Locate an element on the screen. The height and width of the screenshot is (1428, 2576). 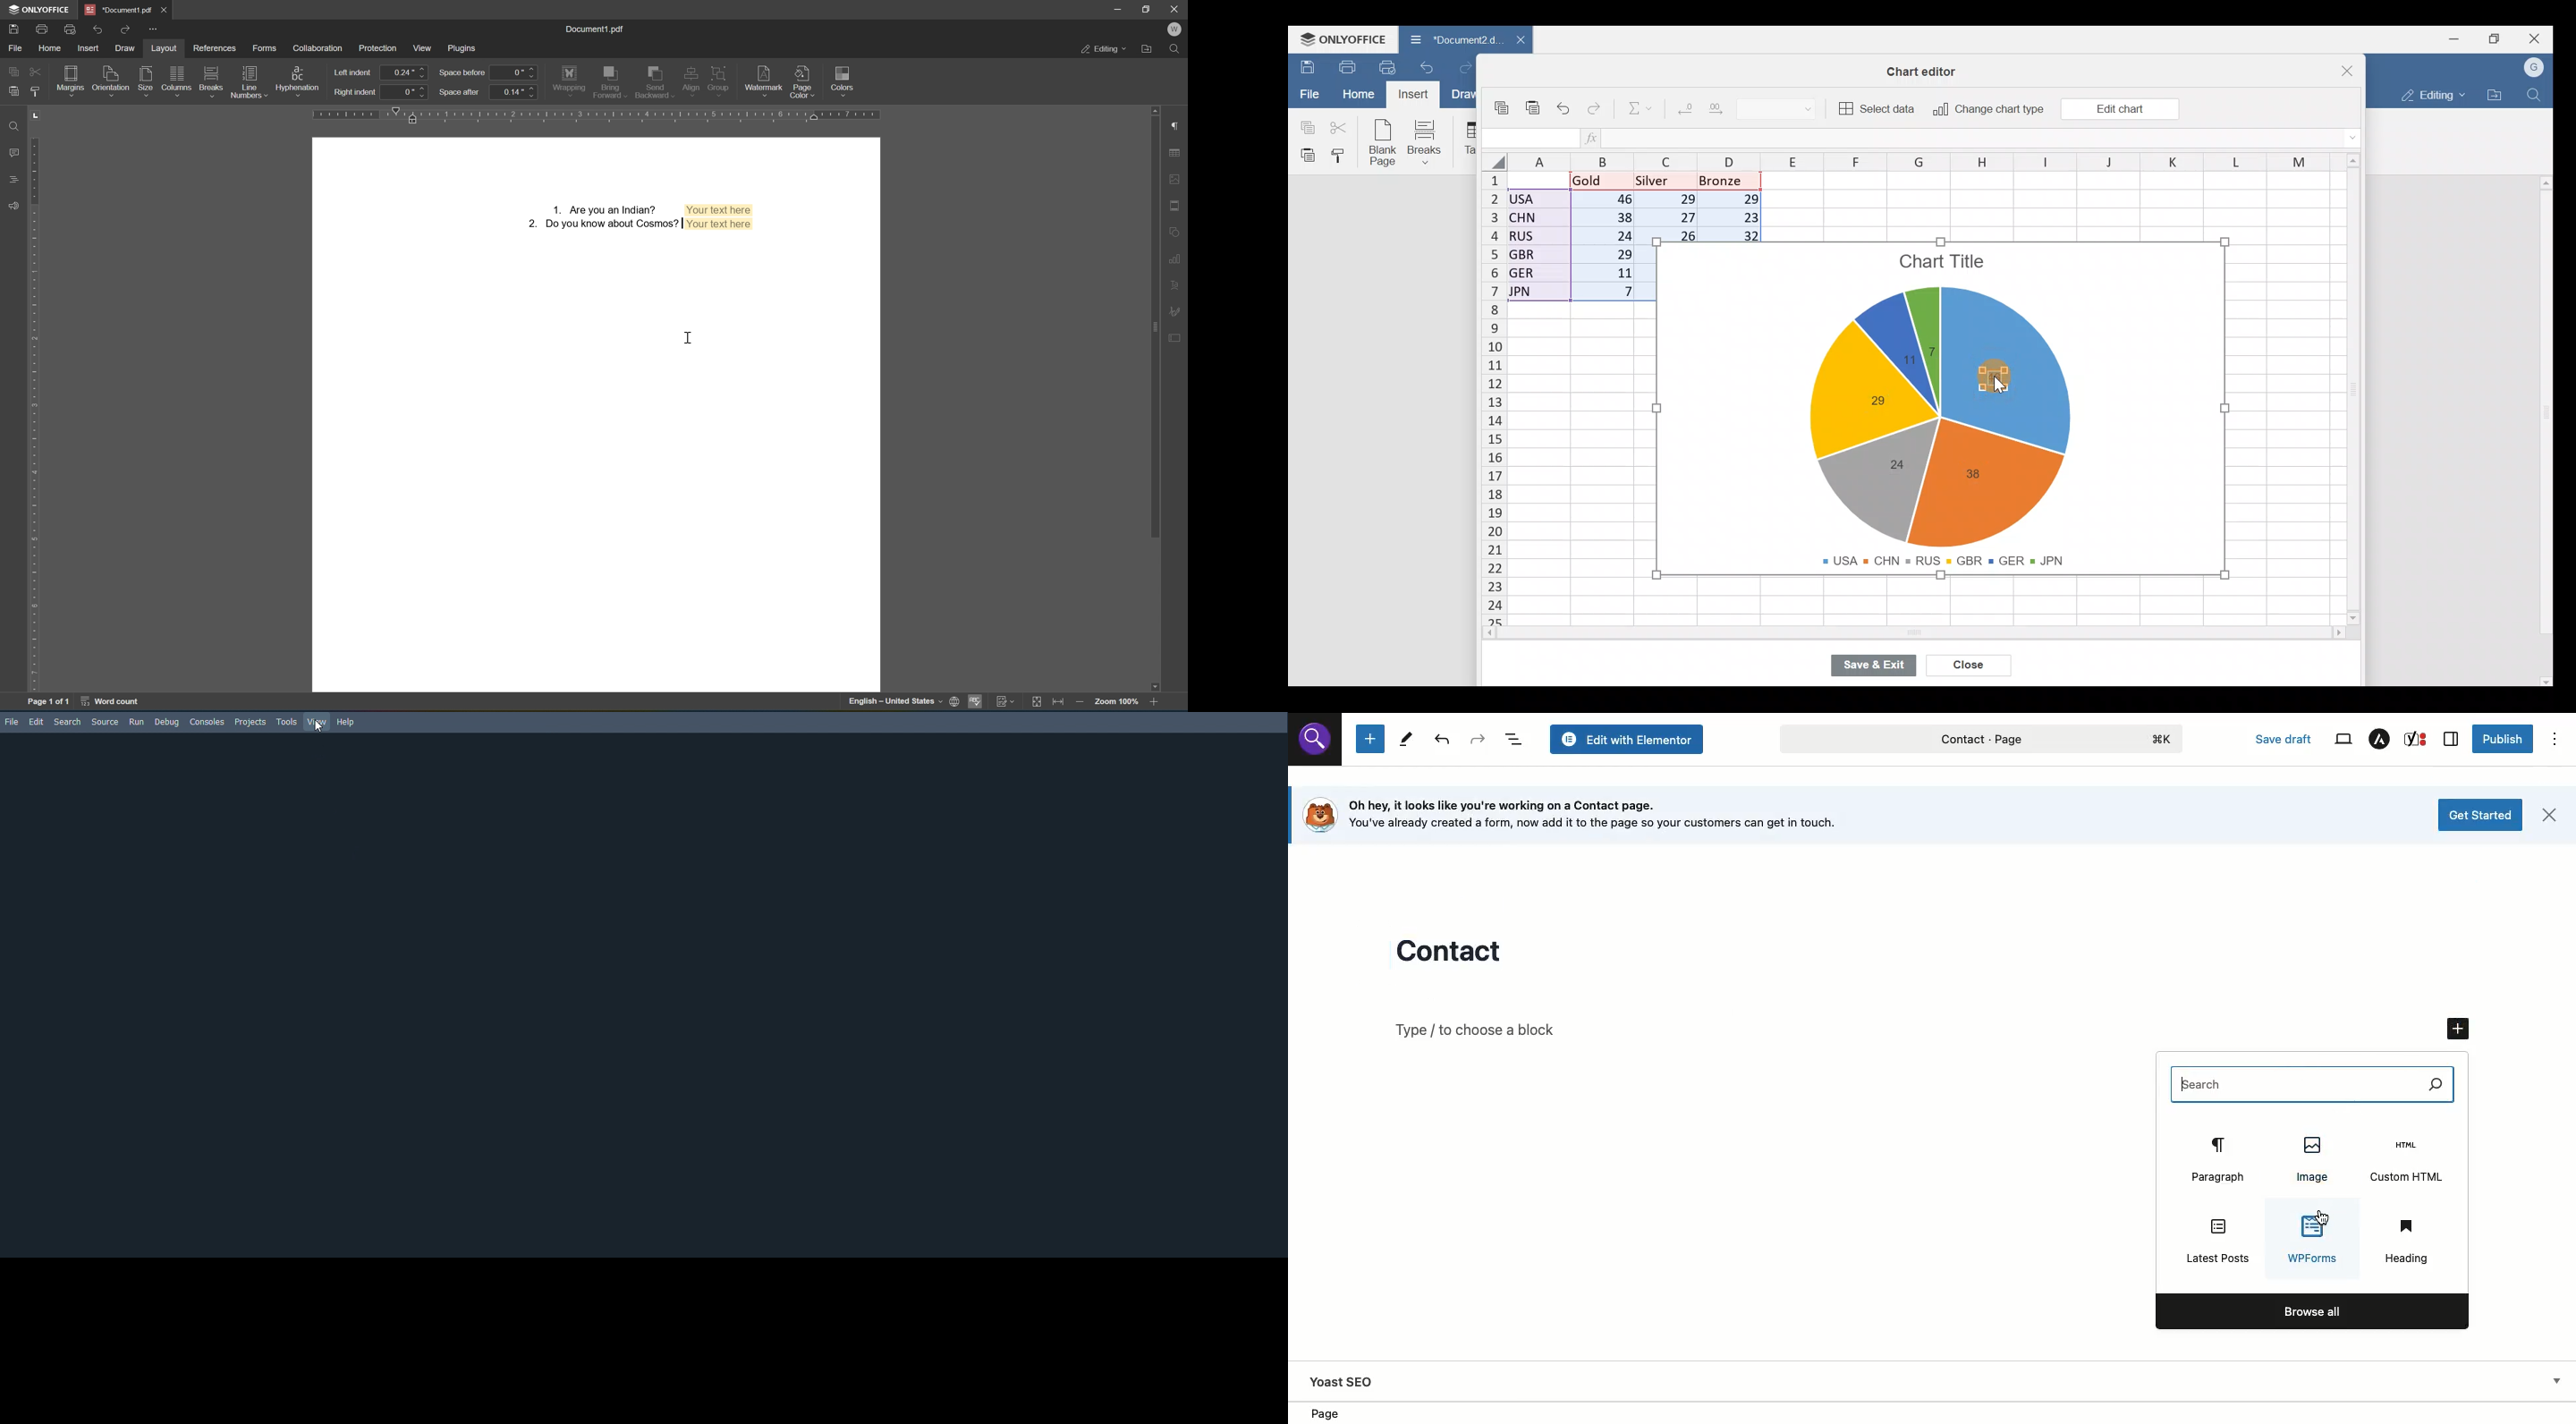
Formula bar is located at coordinates (1987, 138).